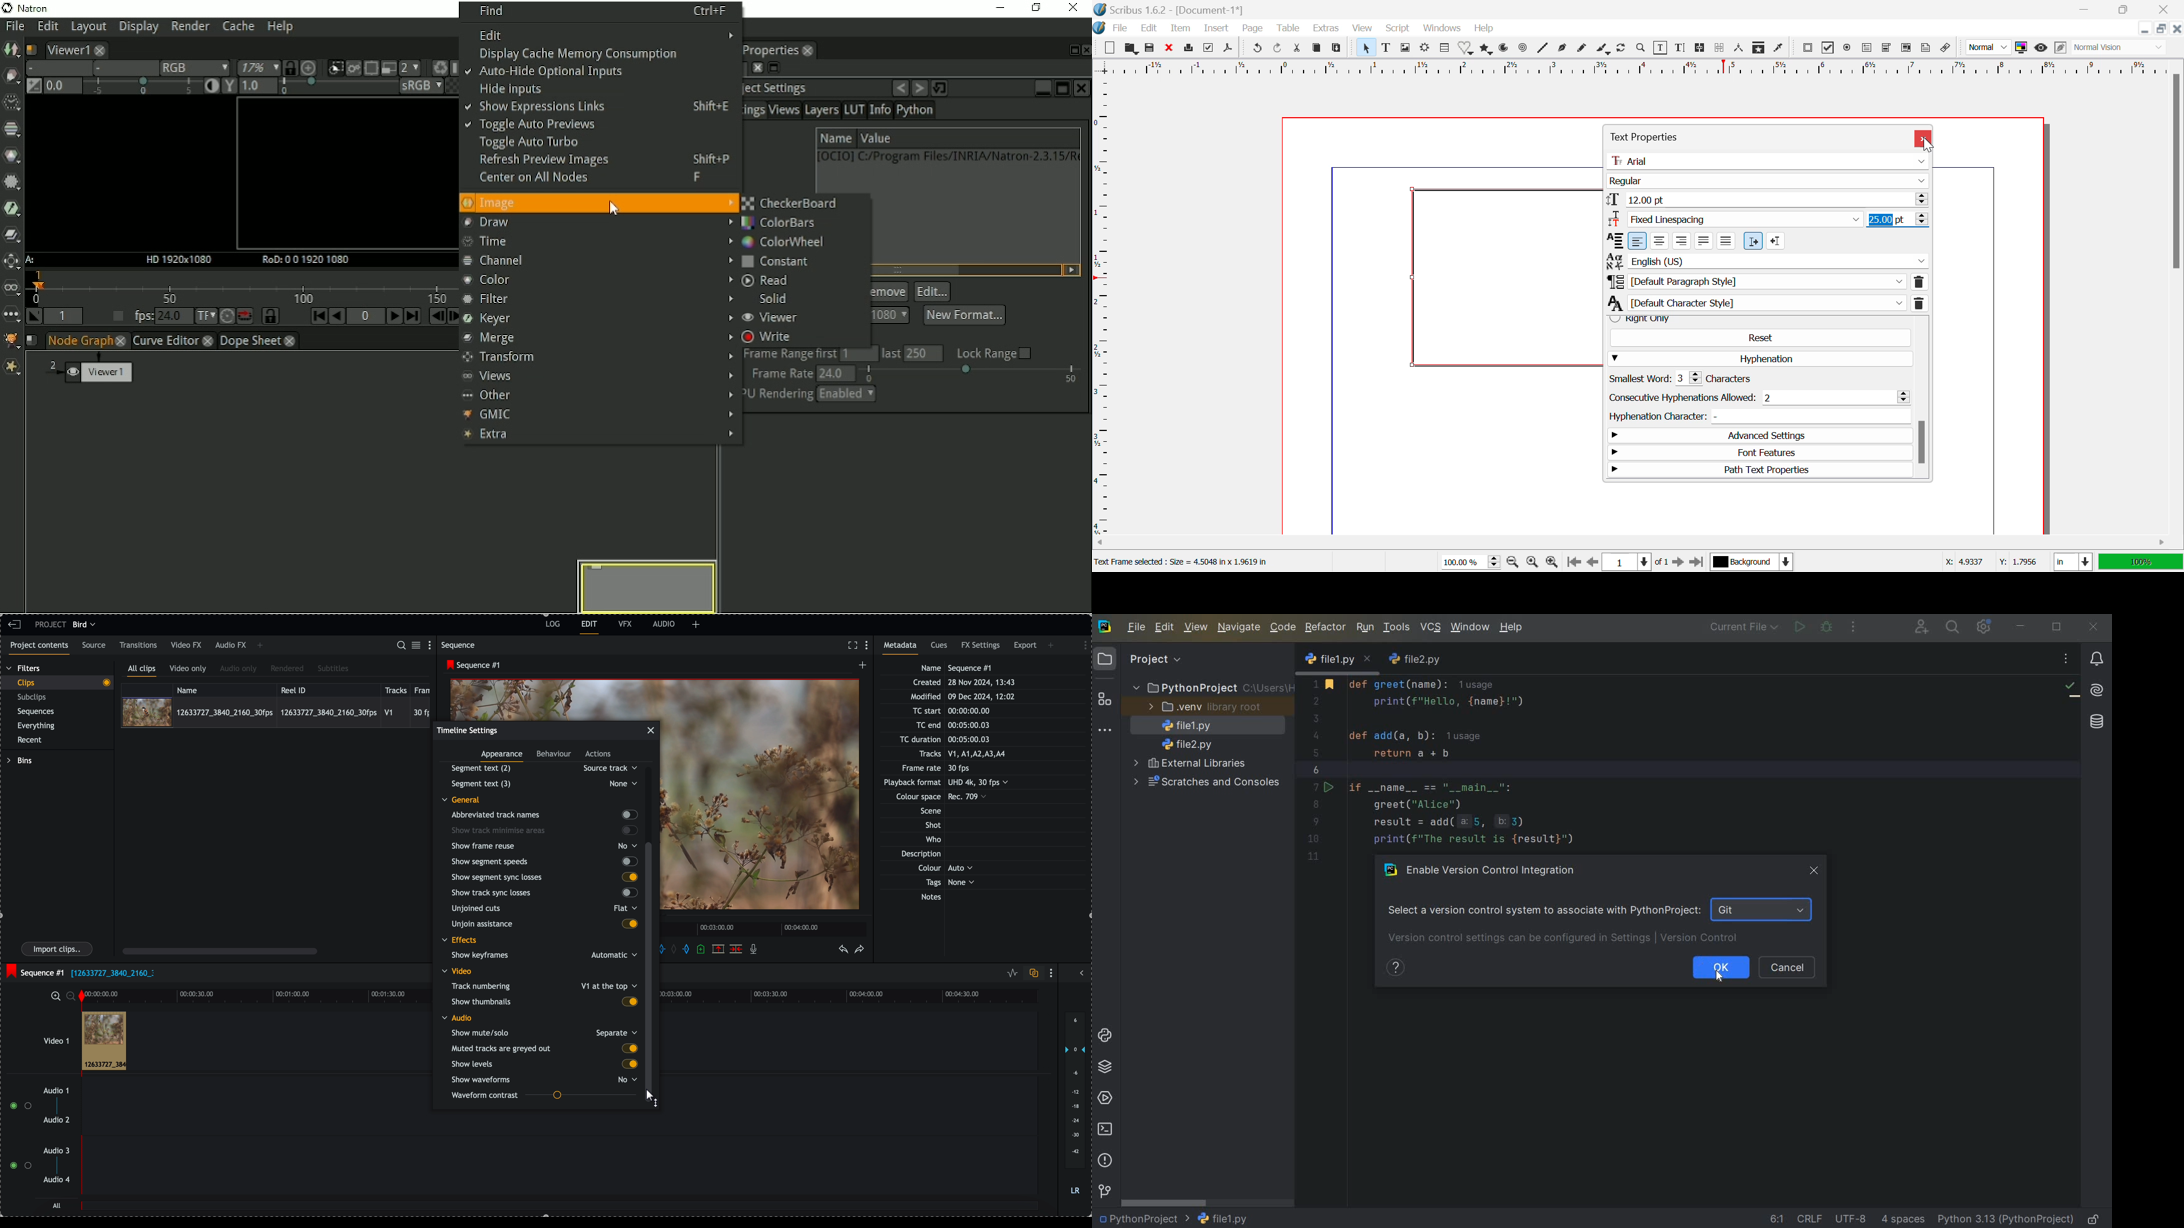 This screenshot has height=1232, width=2184. I want to click on X: 4.9337, so click(1963, 561).